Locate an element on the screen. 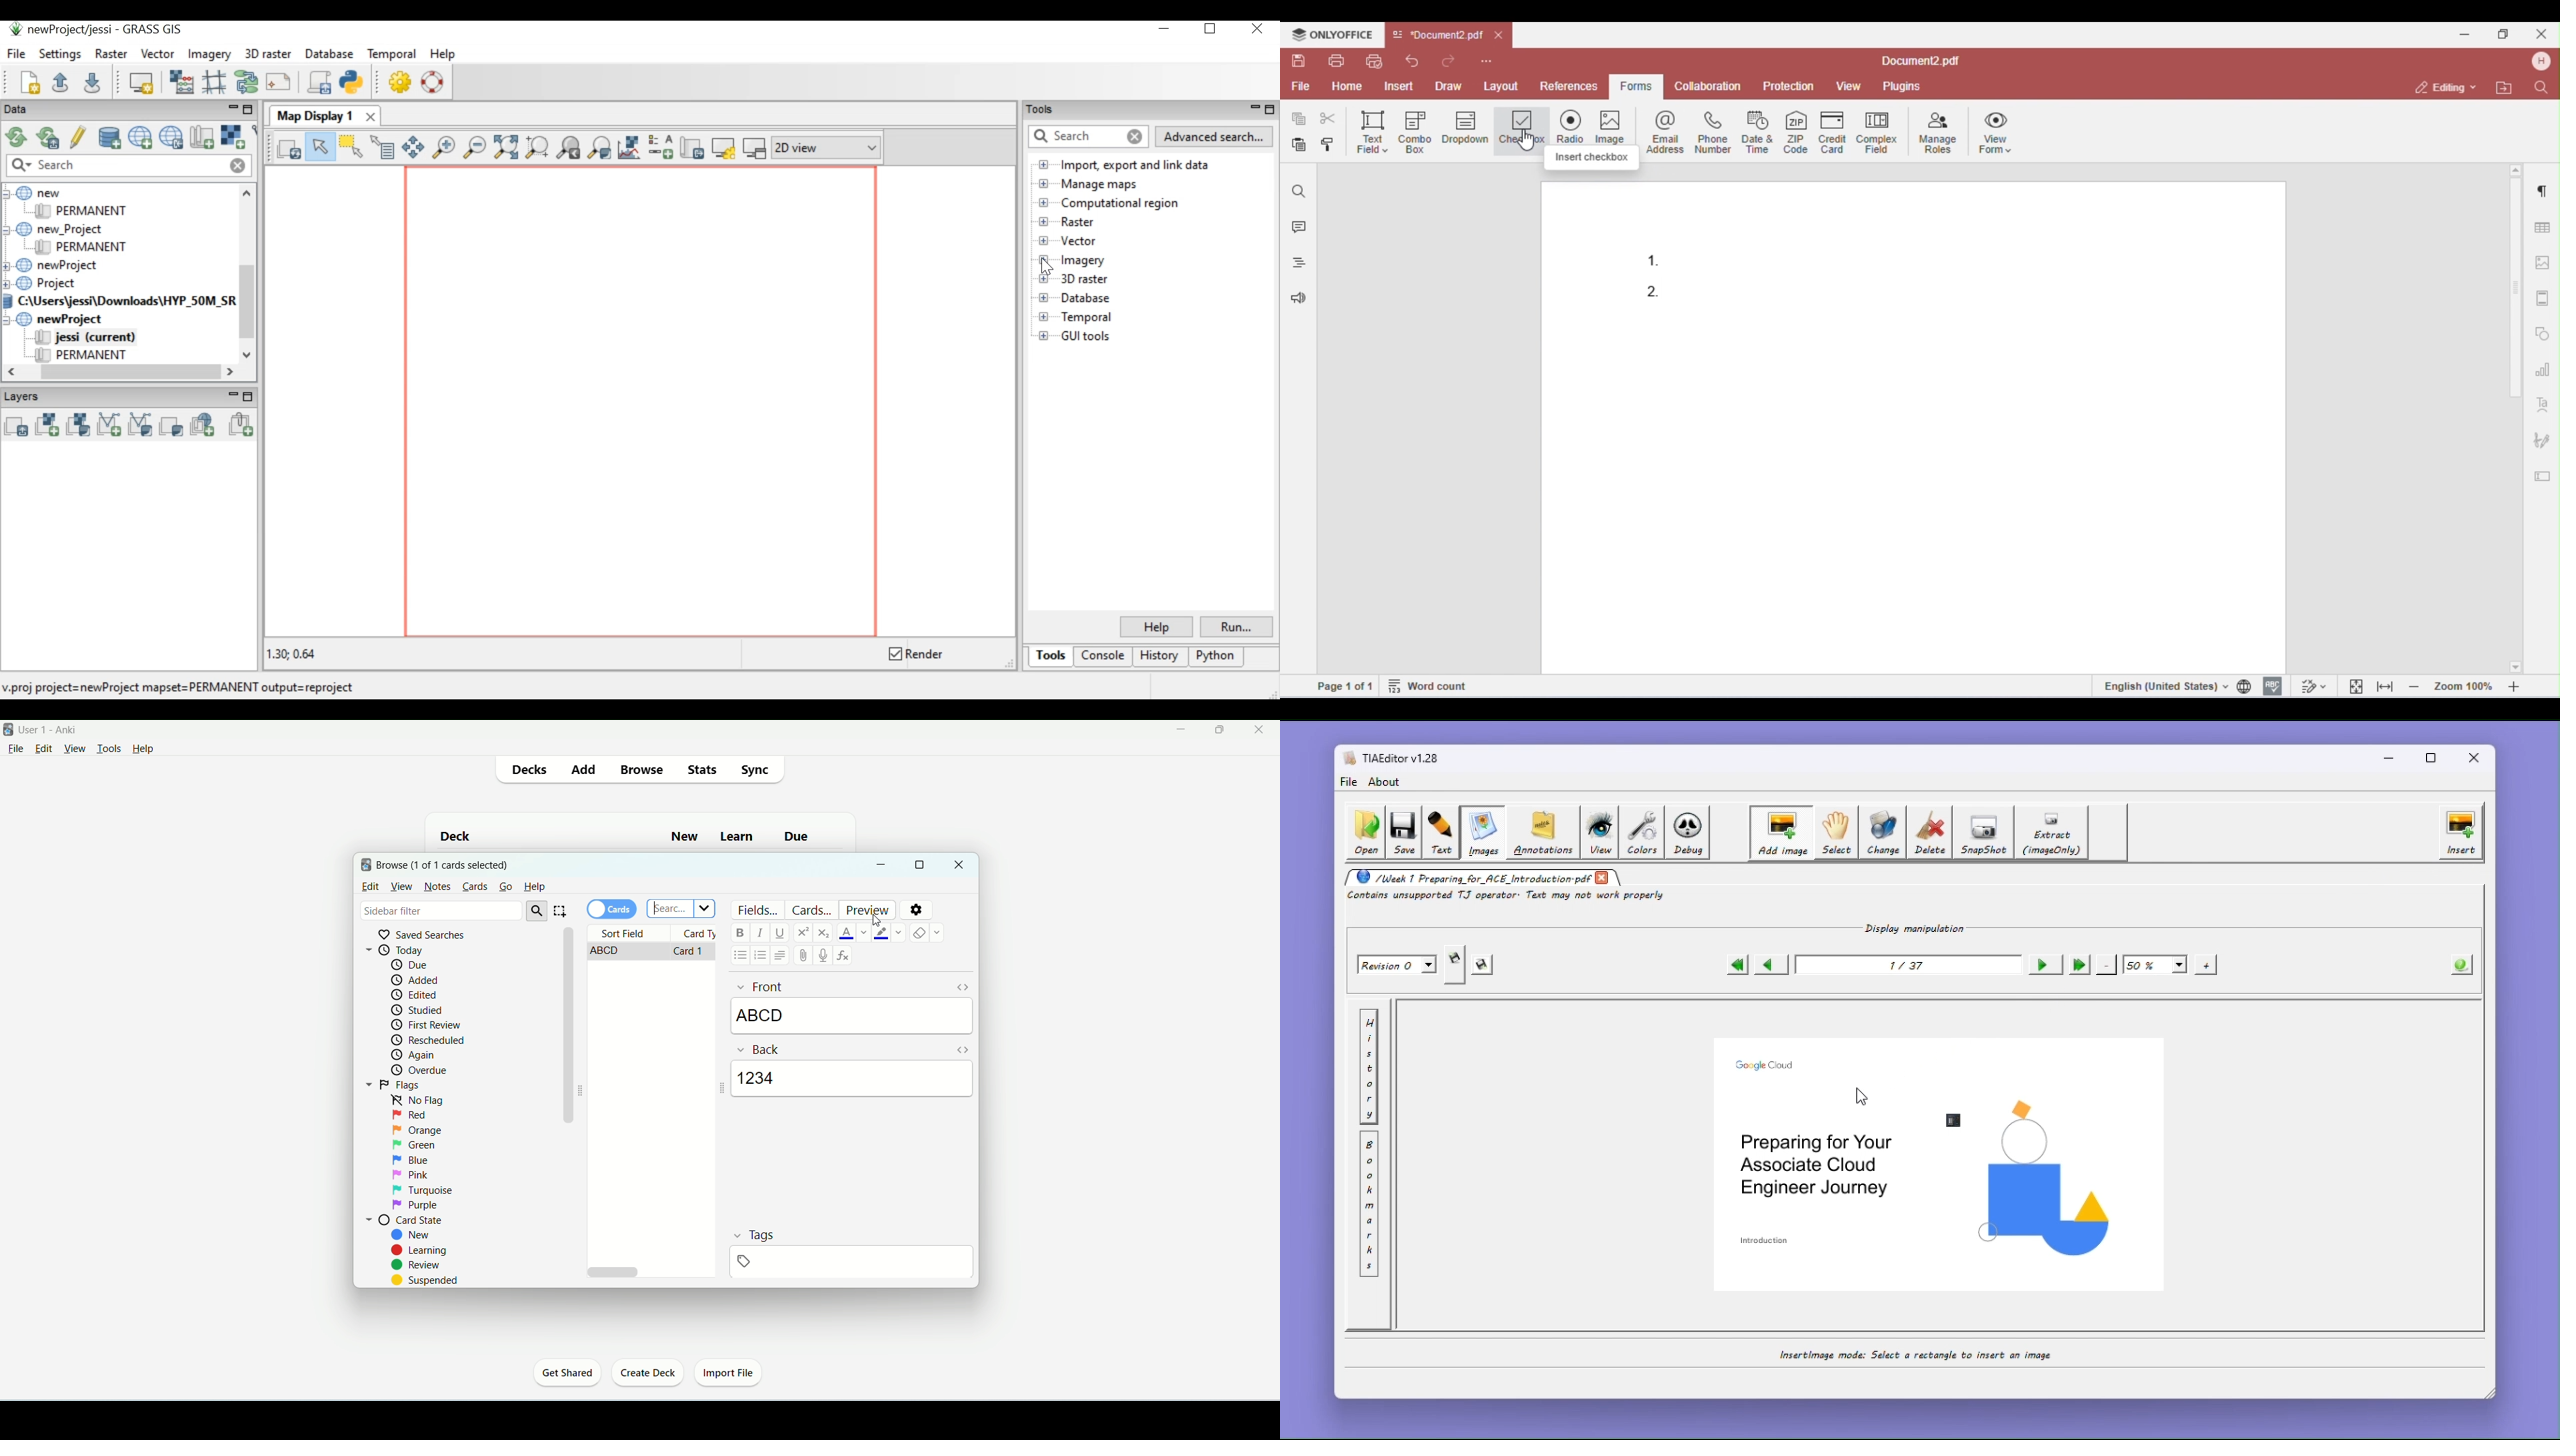 This screenshot has height=1456, width=2576. search is located at coordinates (537, 910).